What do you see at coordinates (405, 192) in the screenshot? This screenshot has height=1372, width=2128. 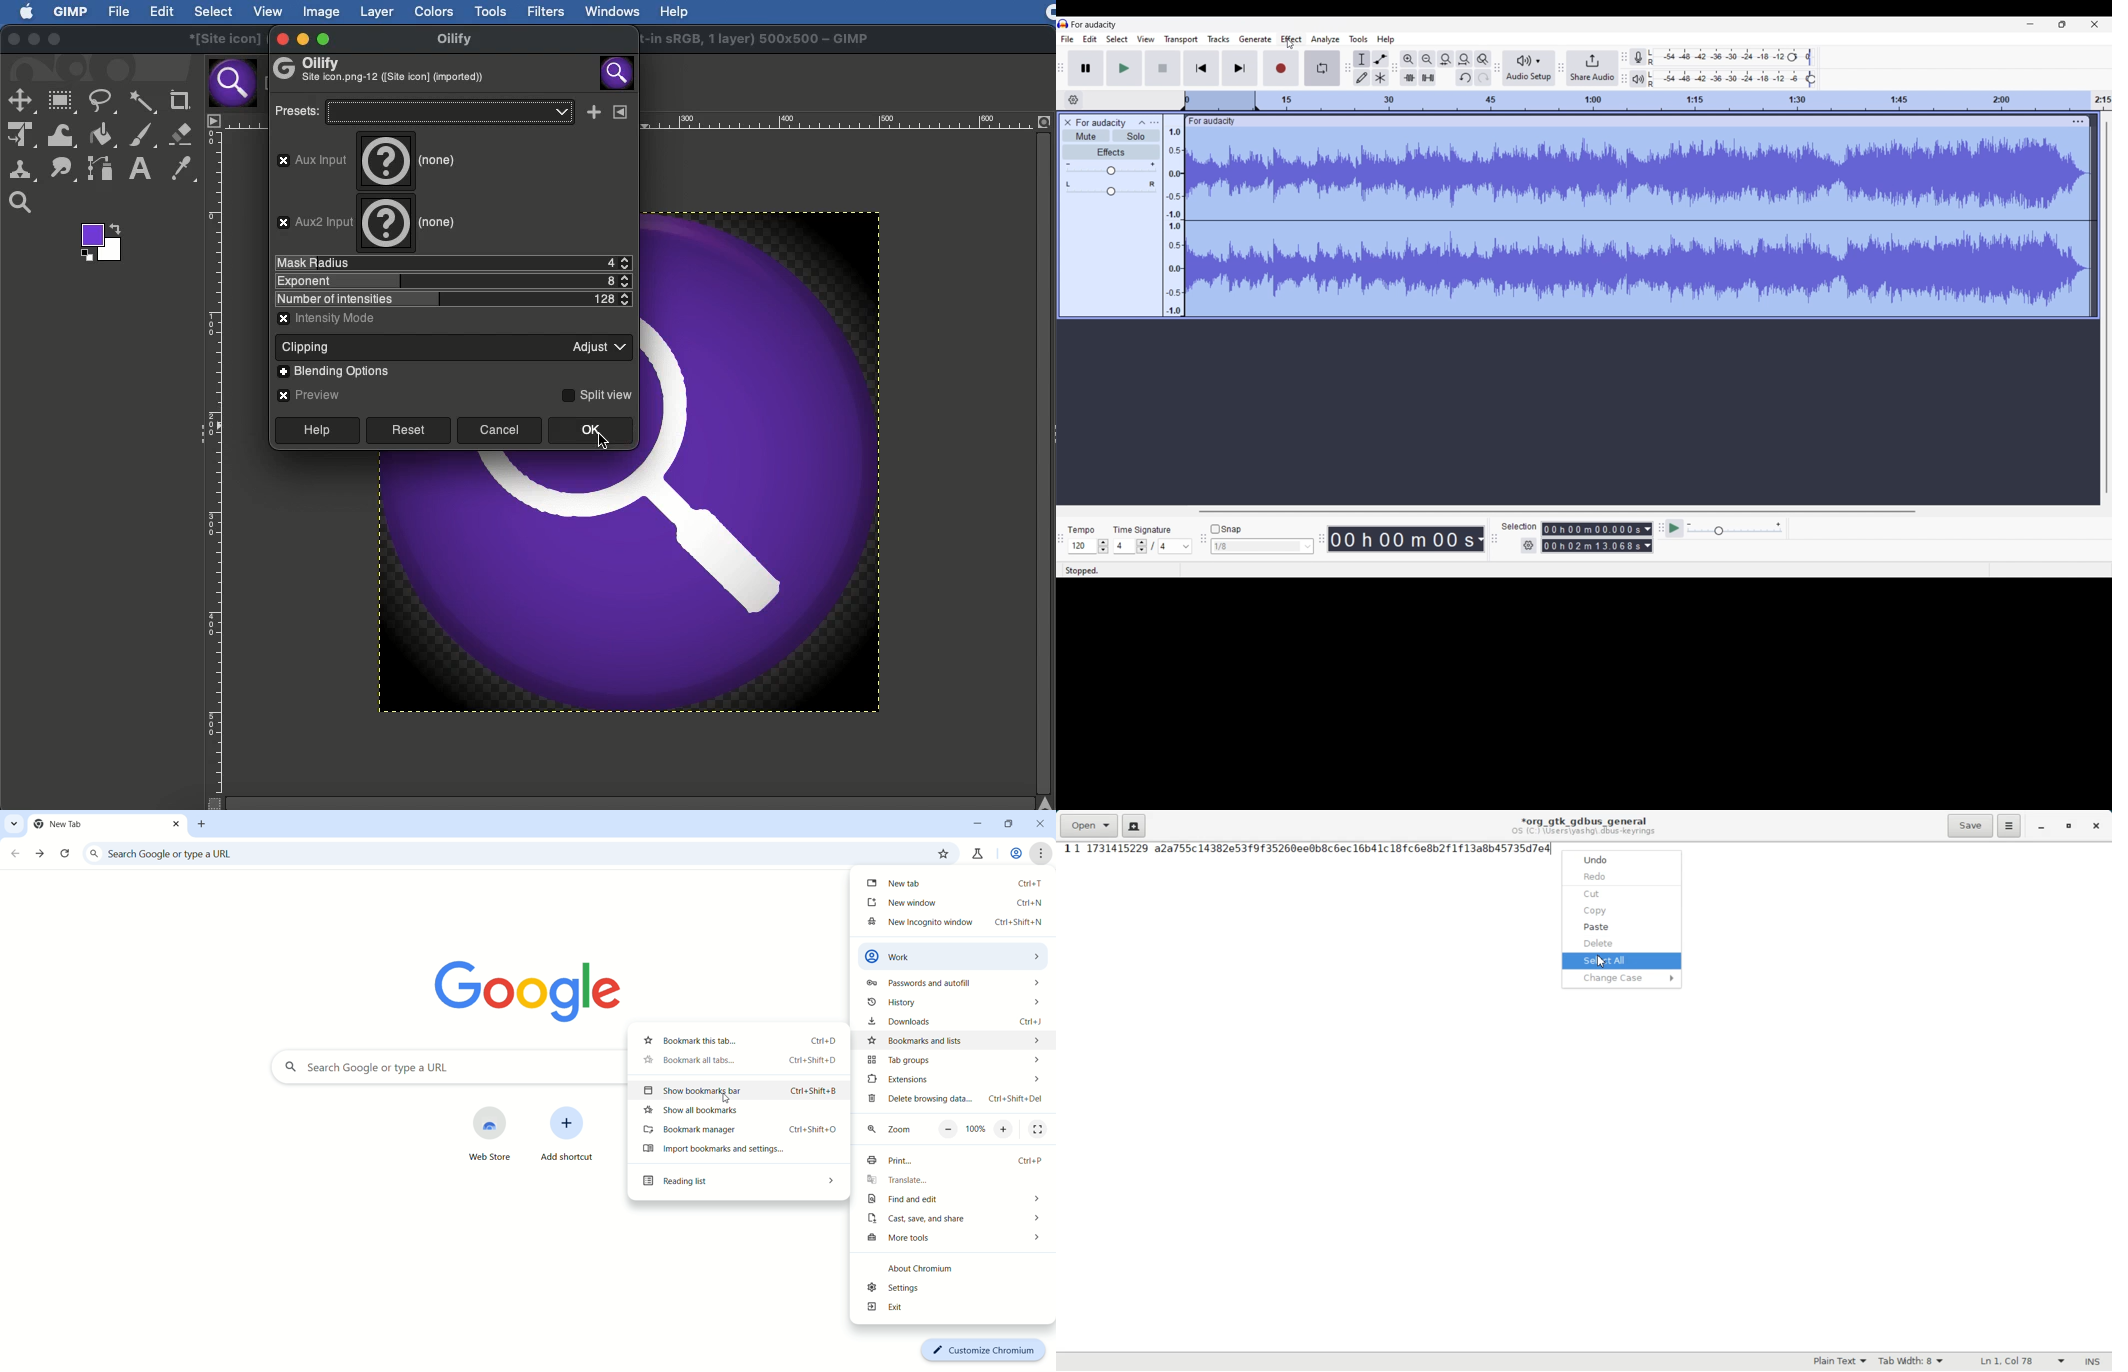 I see `None` at bounding box center [405, 192].